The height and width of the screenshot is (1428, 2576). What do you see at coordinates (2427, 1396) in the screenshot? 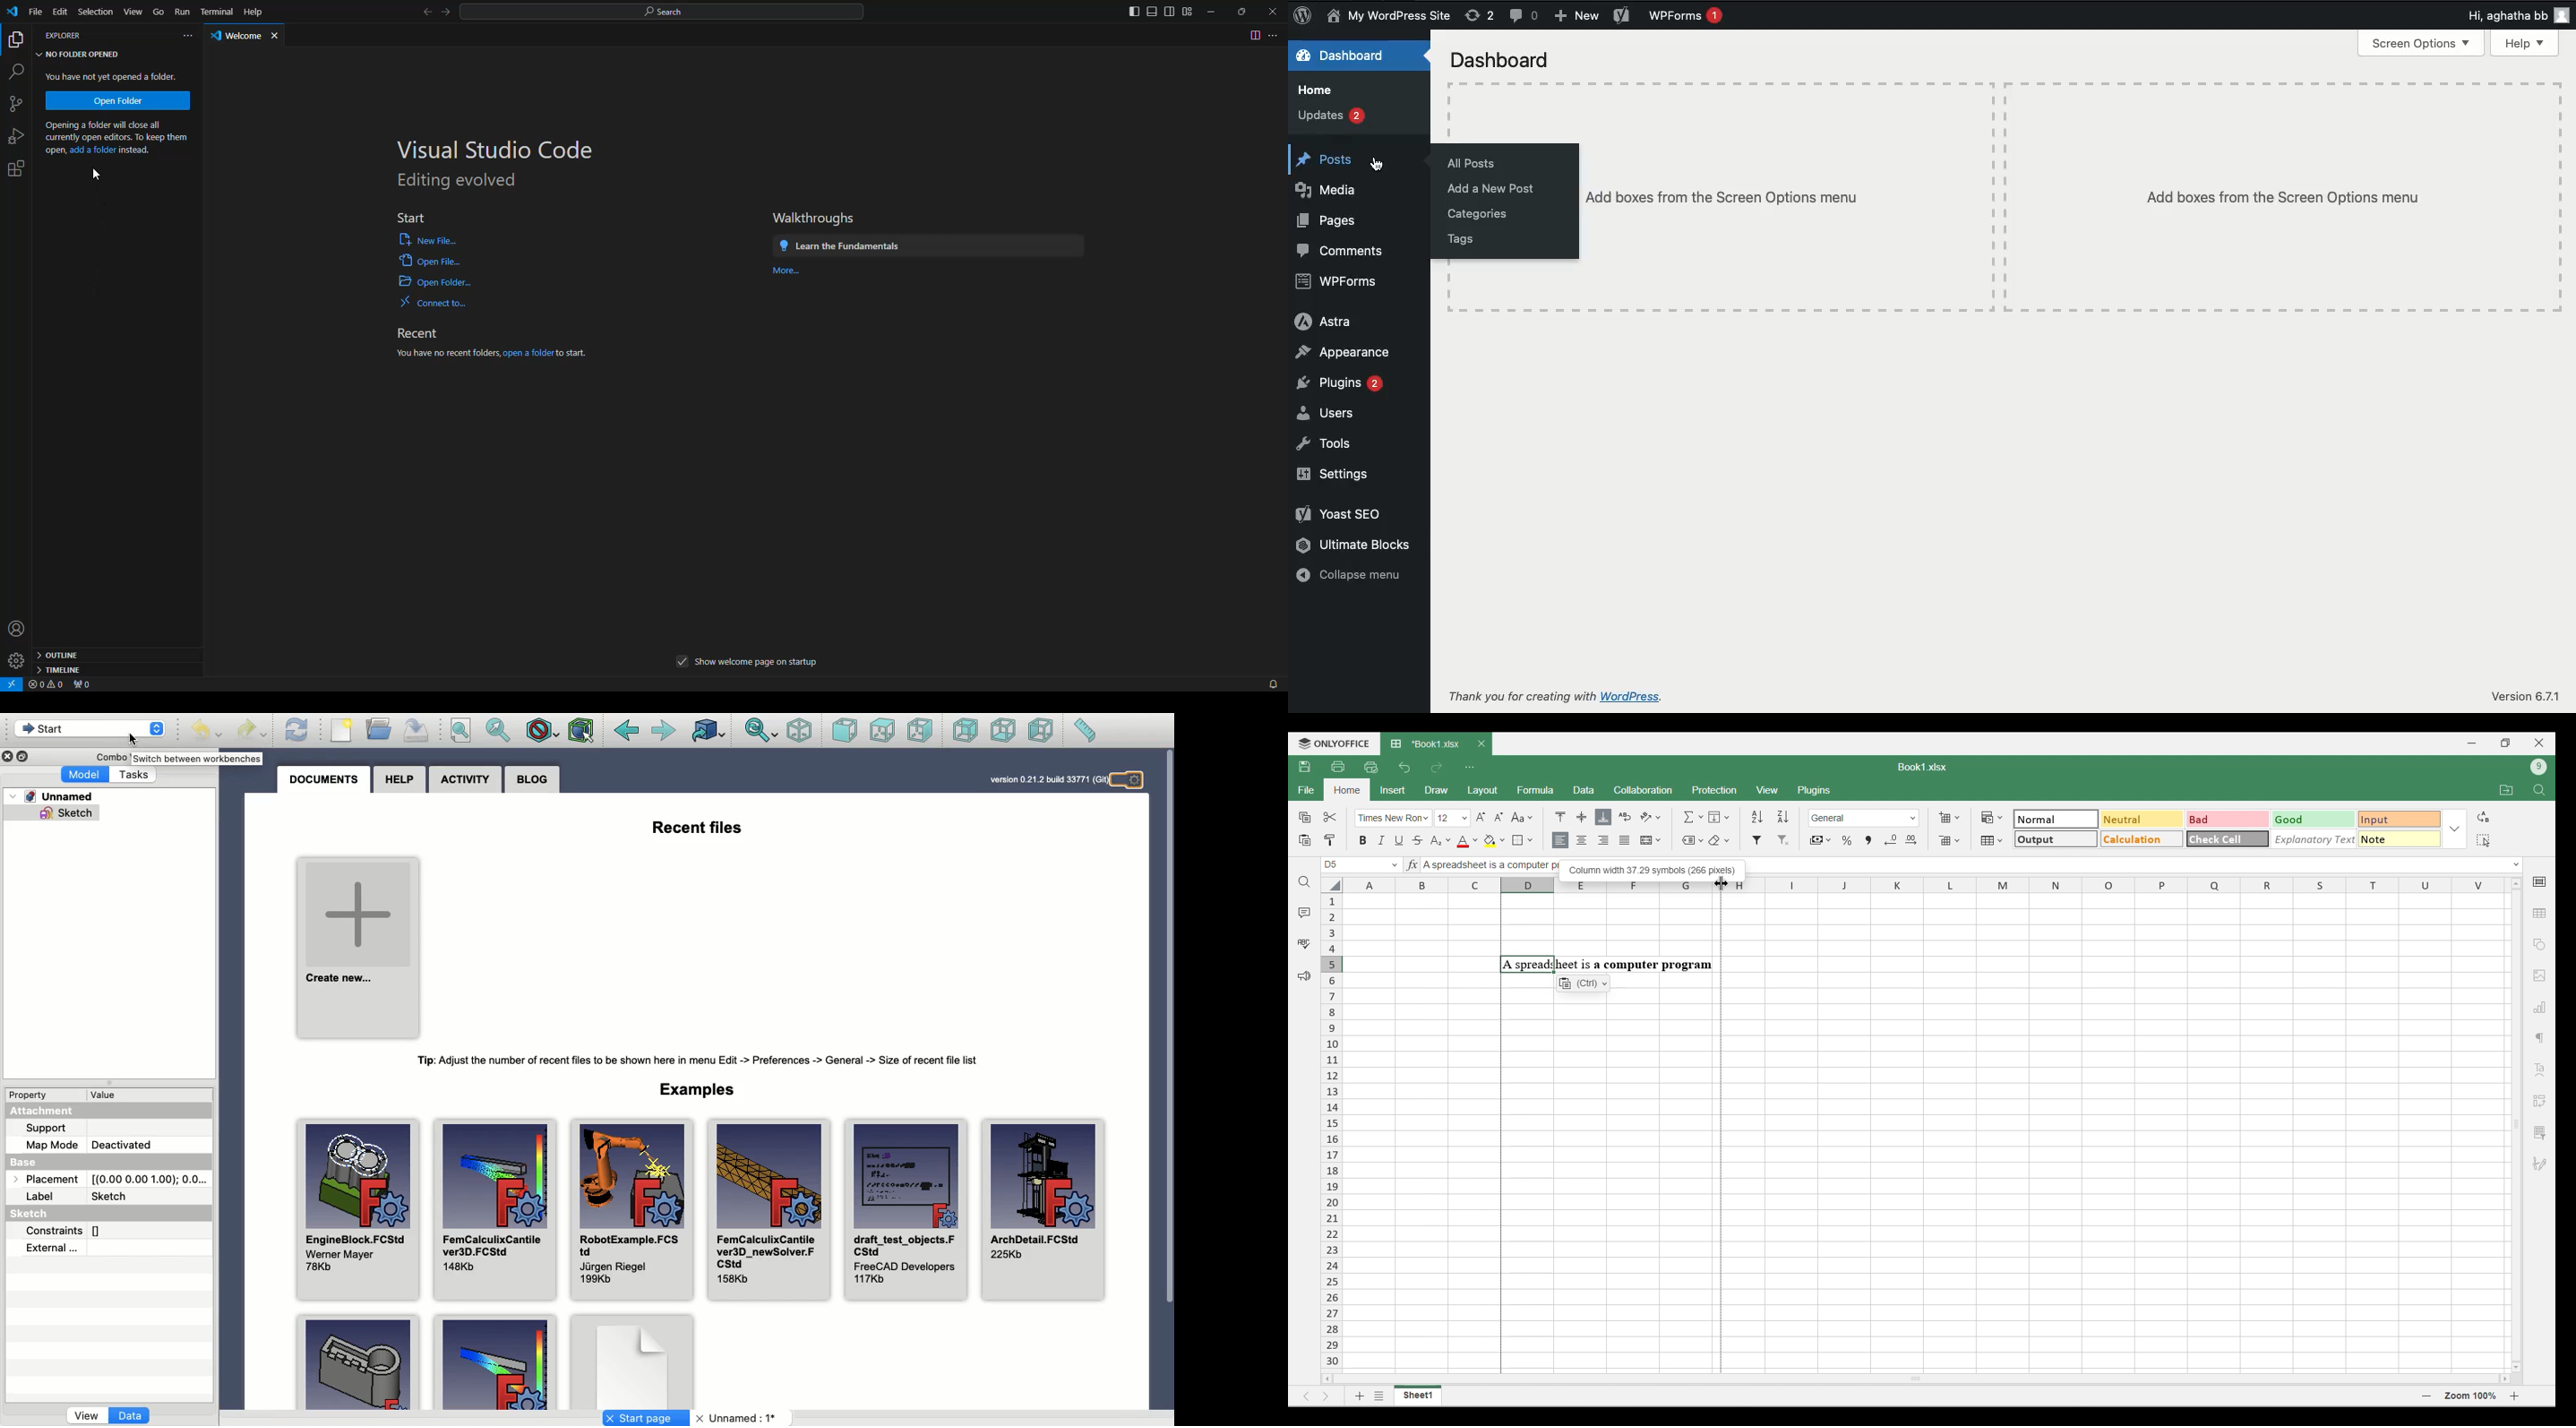
I see `Zoom out` at bounding box center [2427, 1396].